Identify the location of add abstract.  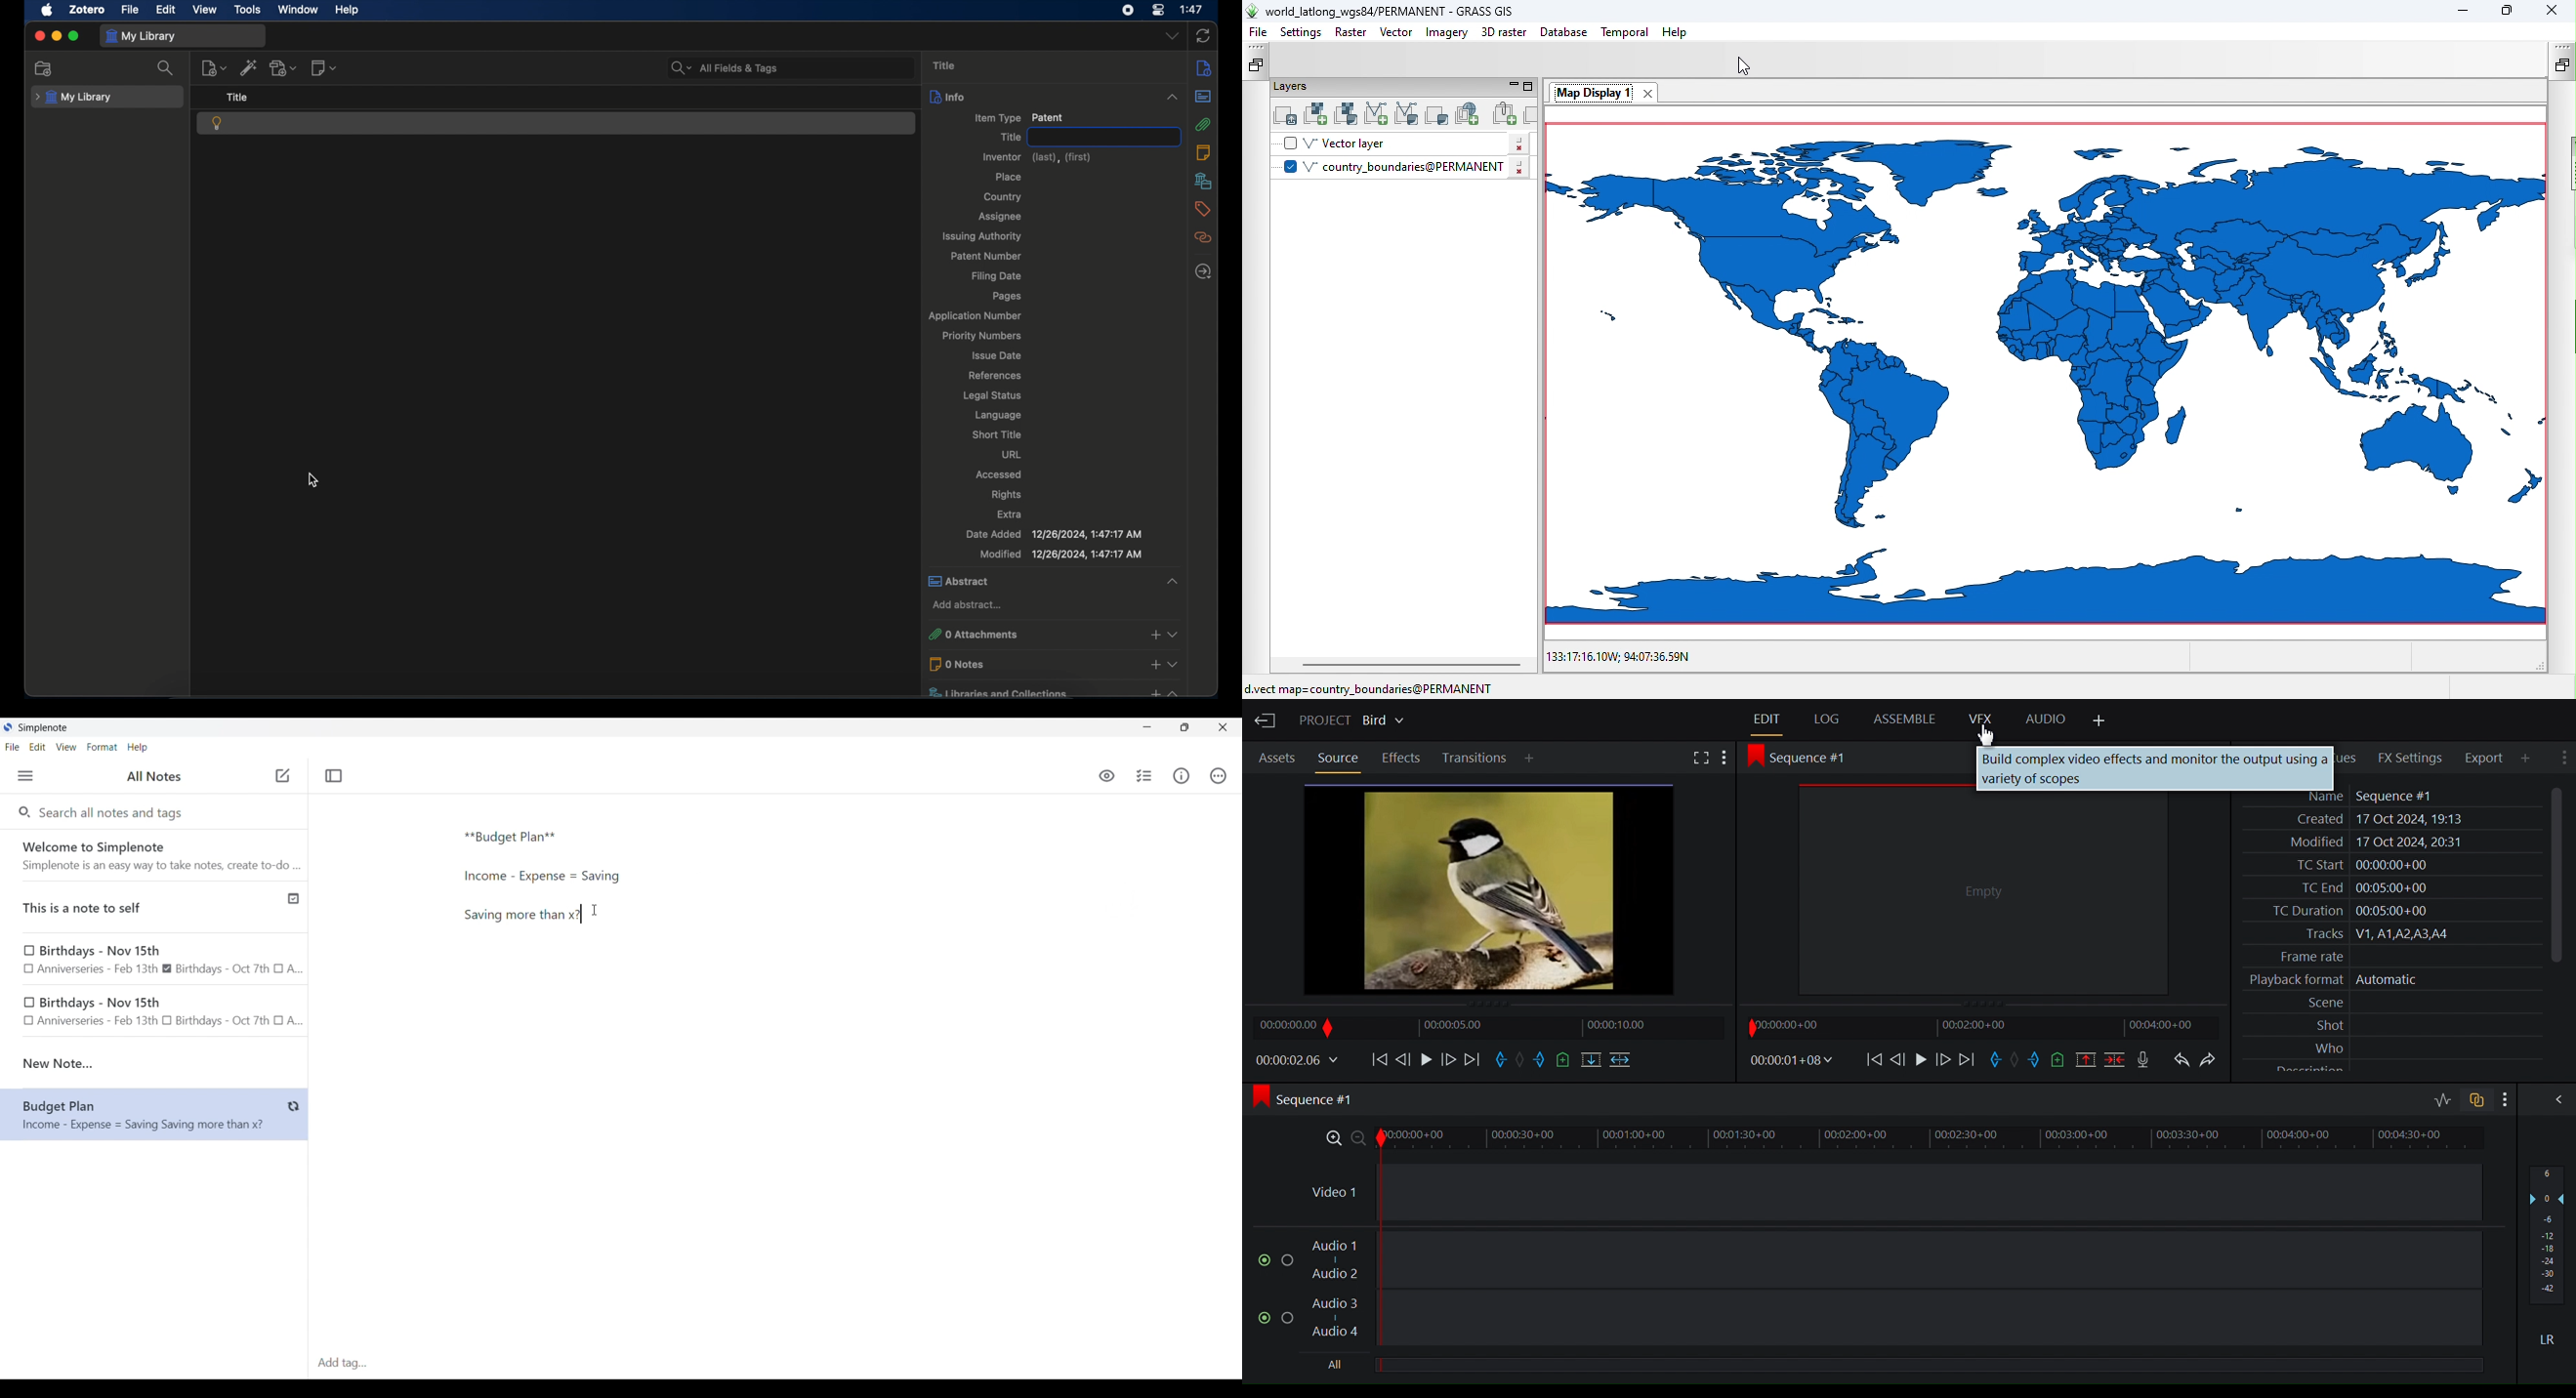
(970, 605).